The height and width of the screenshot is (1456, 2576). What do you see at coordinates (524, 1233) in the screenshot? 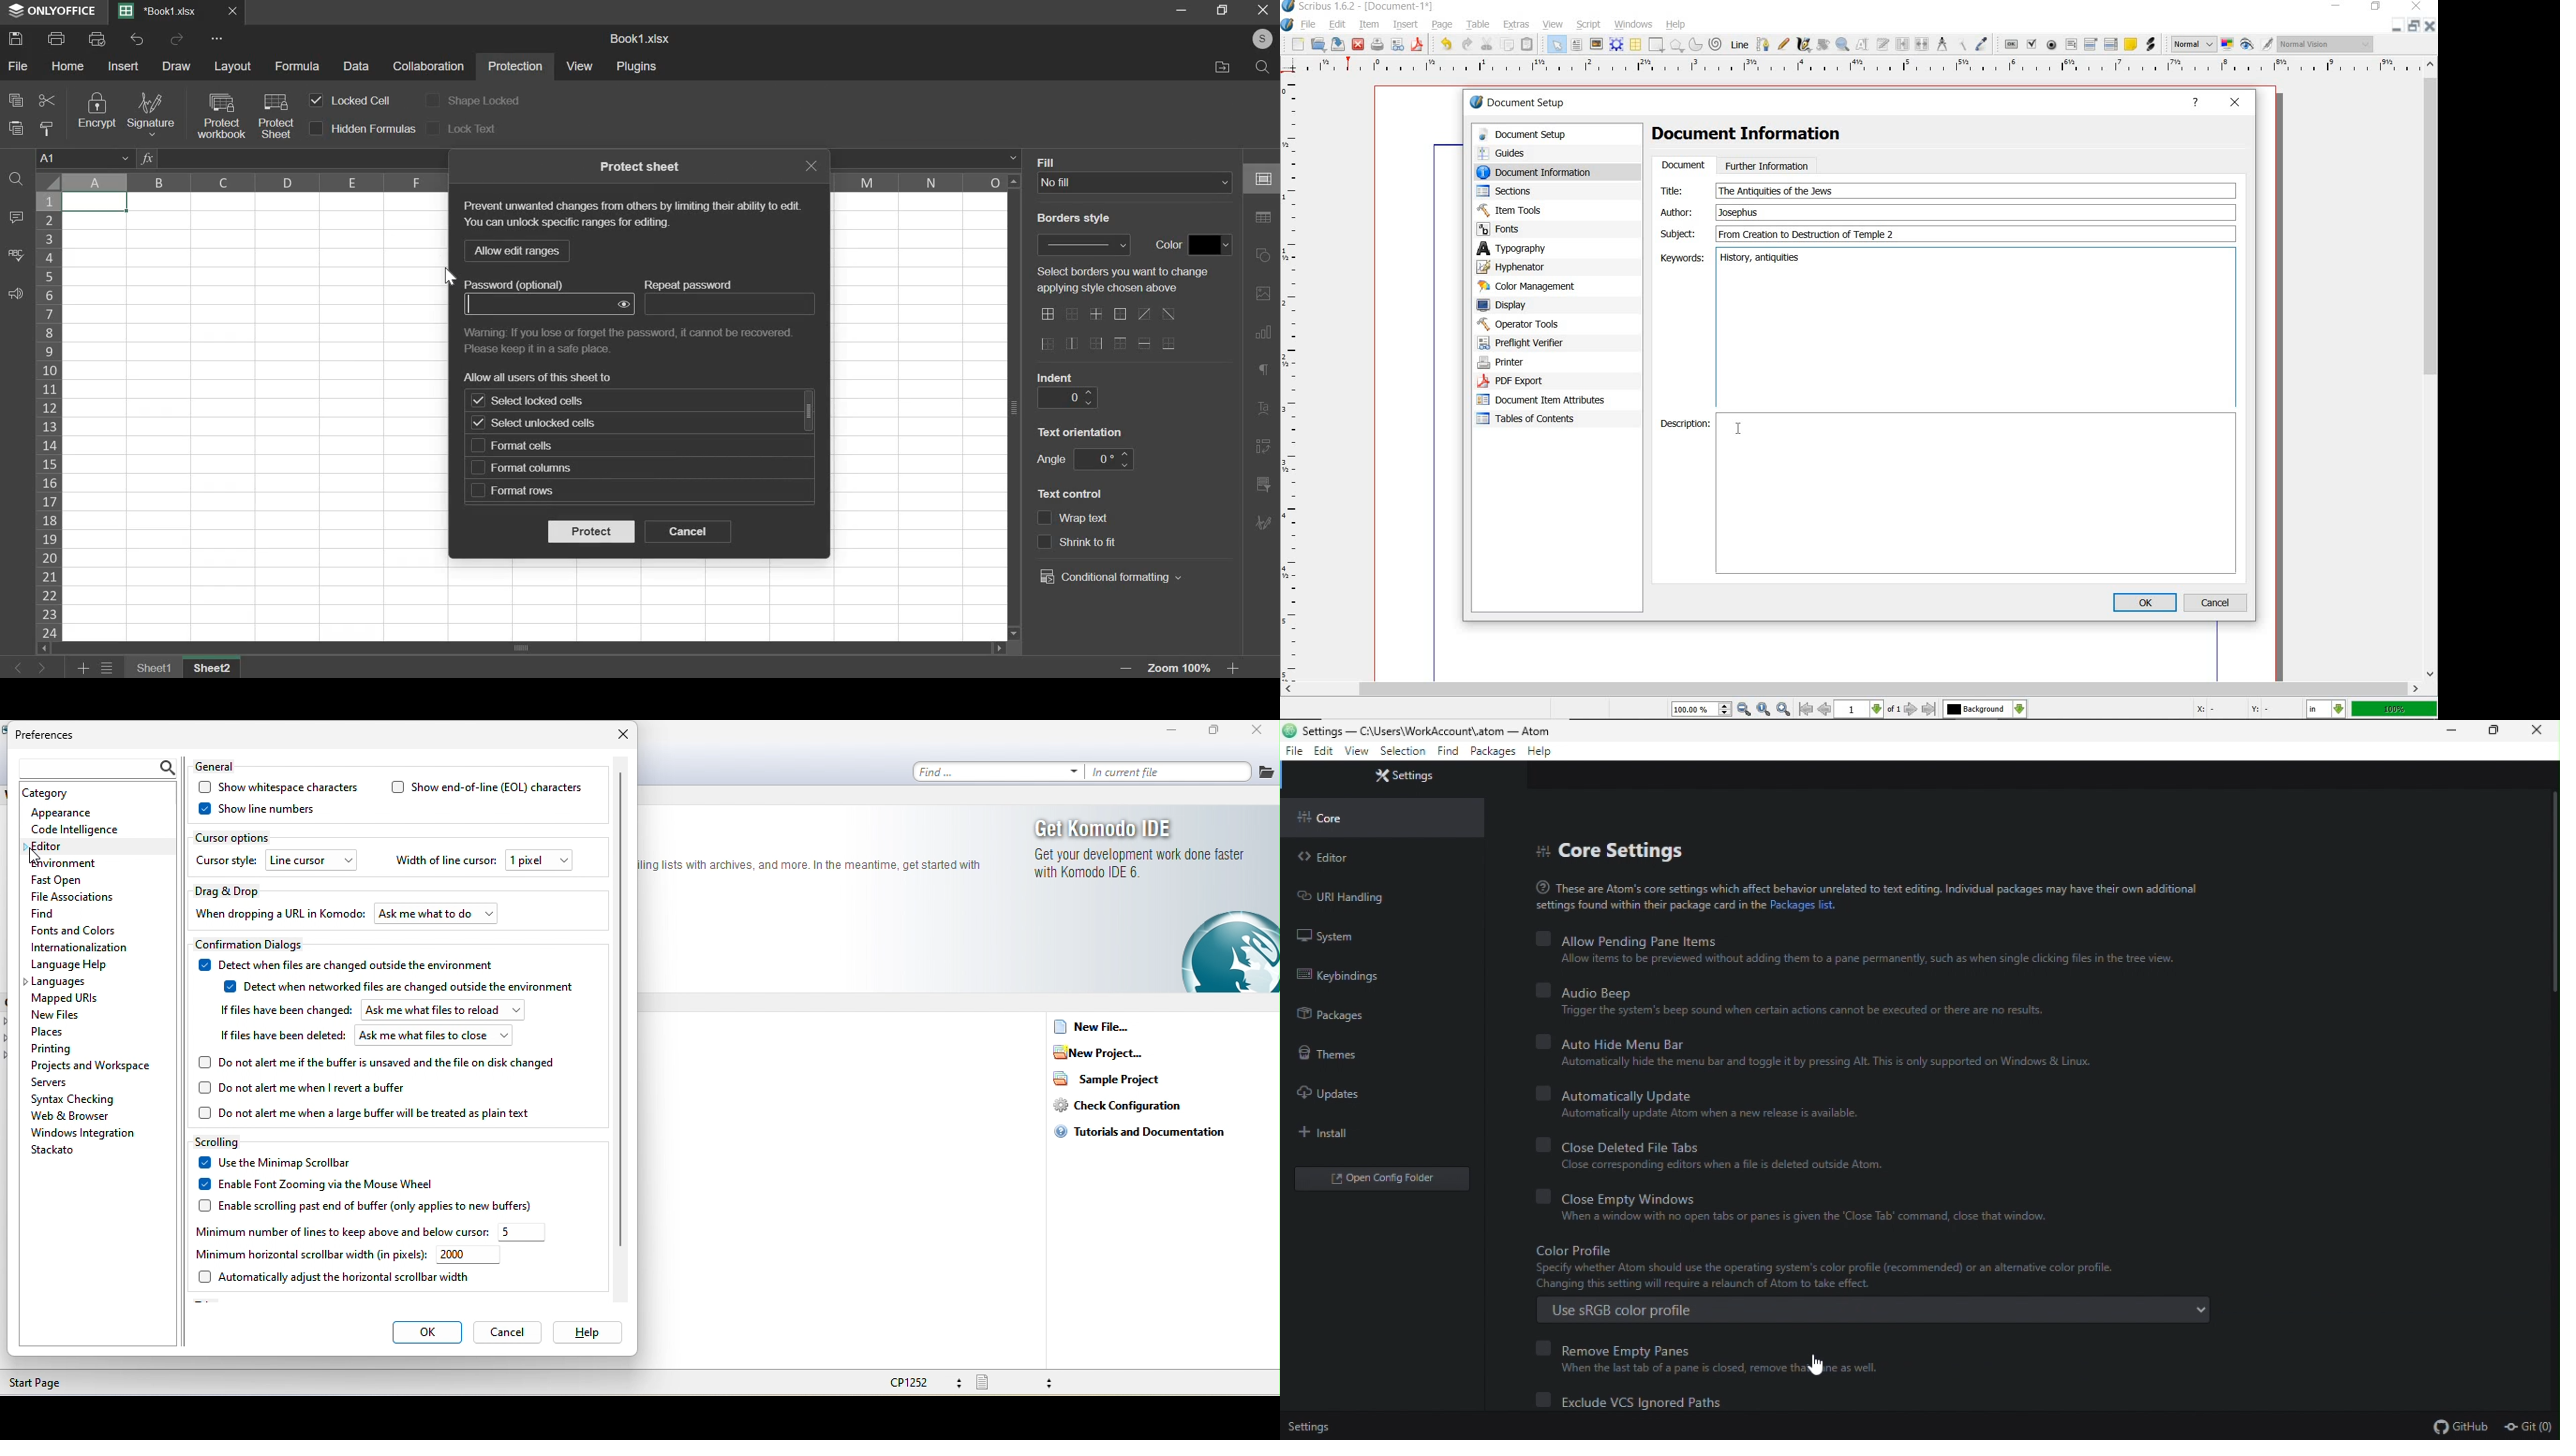
I see `5` at bounding box center [524, 1233].